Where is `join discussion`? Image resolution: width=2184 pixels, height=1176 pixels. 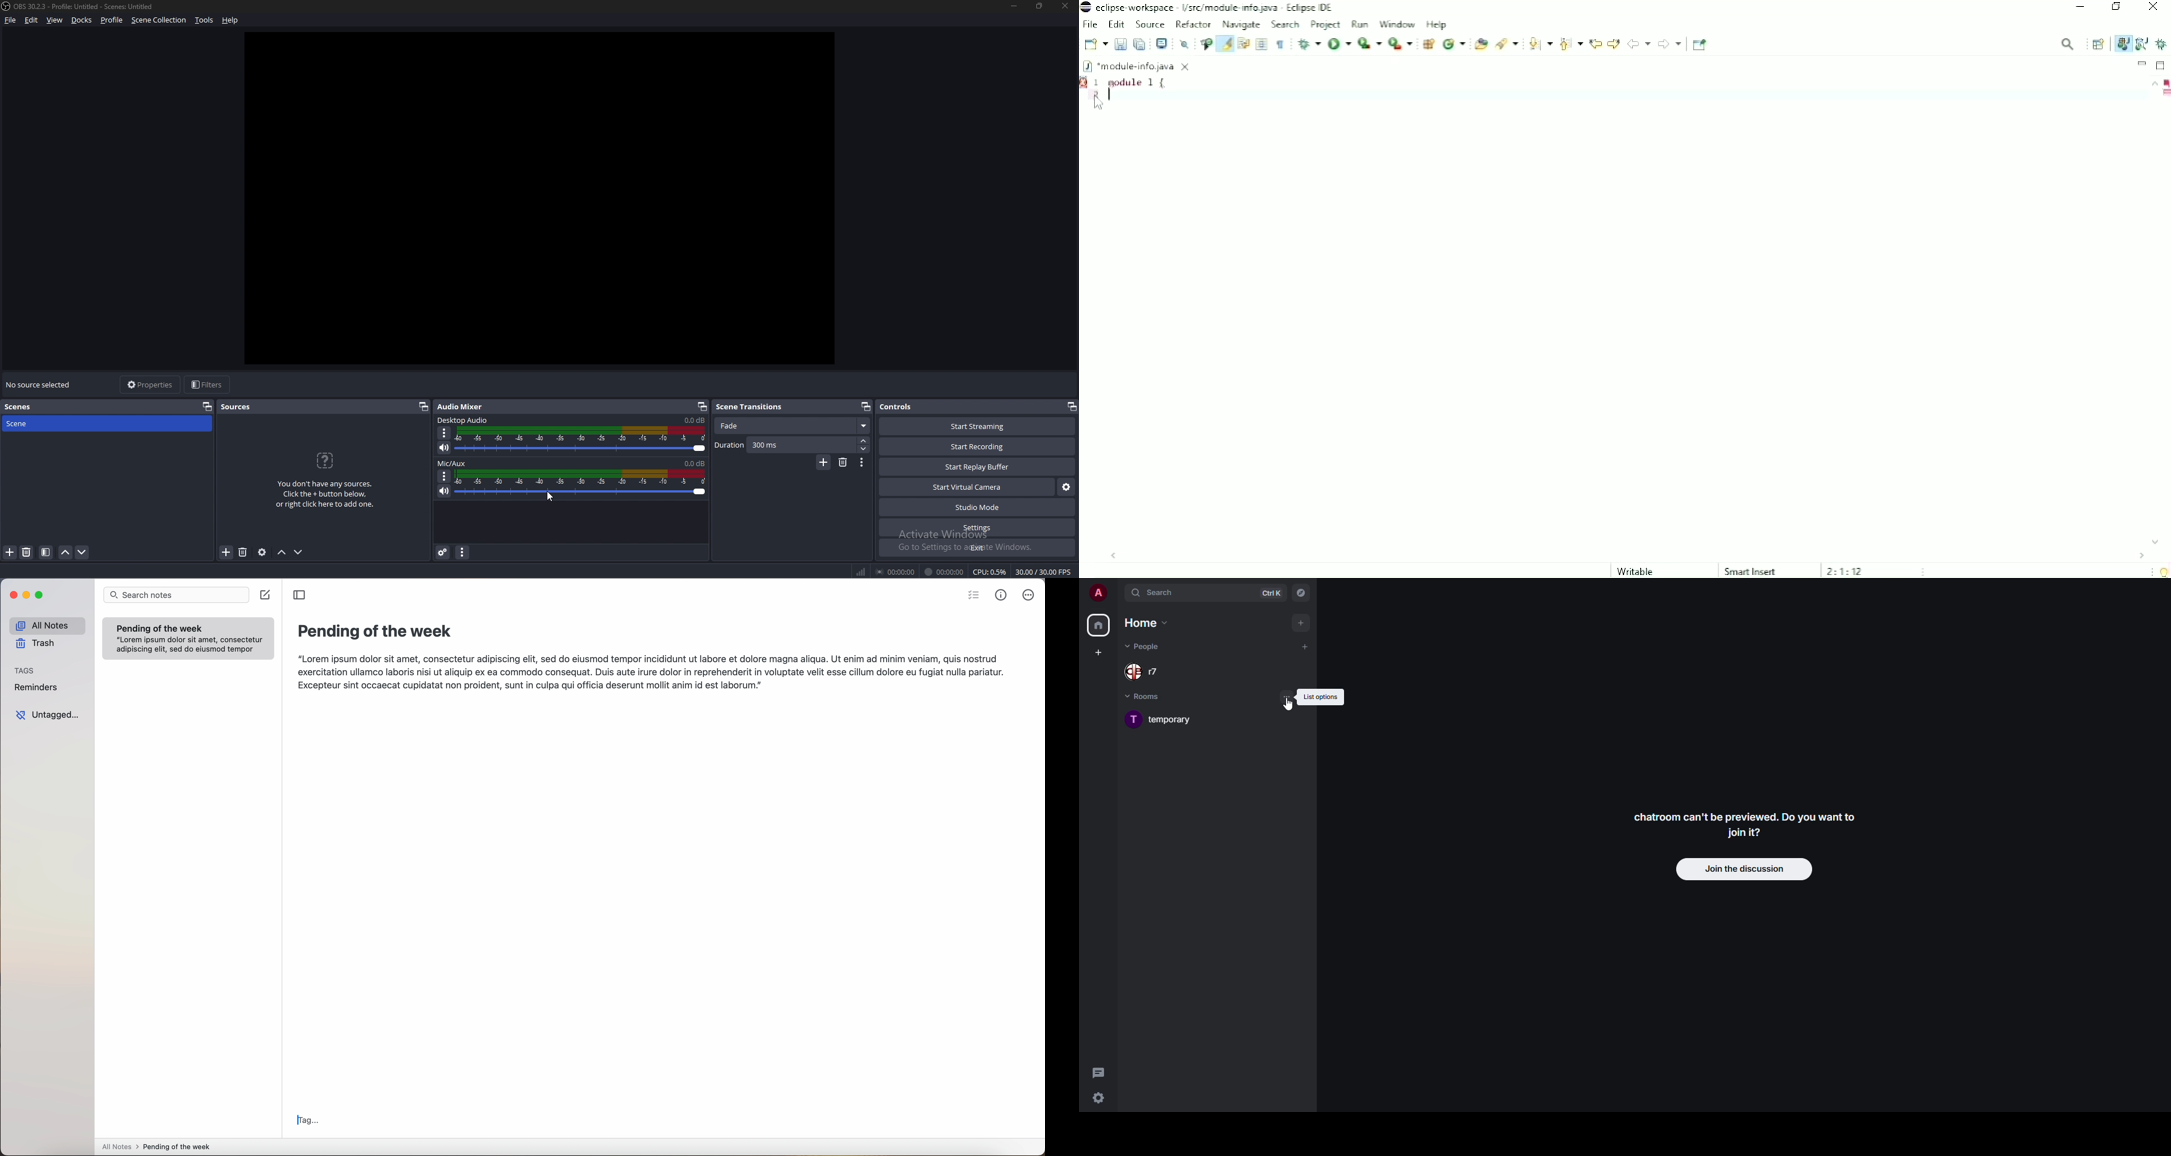
join discussion is located at coordinates (1746, 870).